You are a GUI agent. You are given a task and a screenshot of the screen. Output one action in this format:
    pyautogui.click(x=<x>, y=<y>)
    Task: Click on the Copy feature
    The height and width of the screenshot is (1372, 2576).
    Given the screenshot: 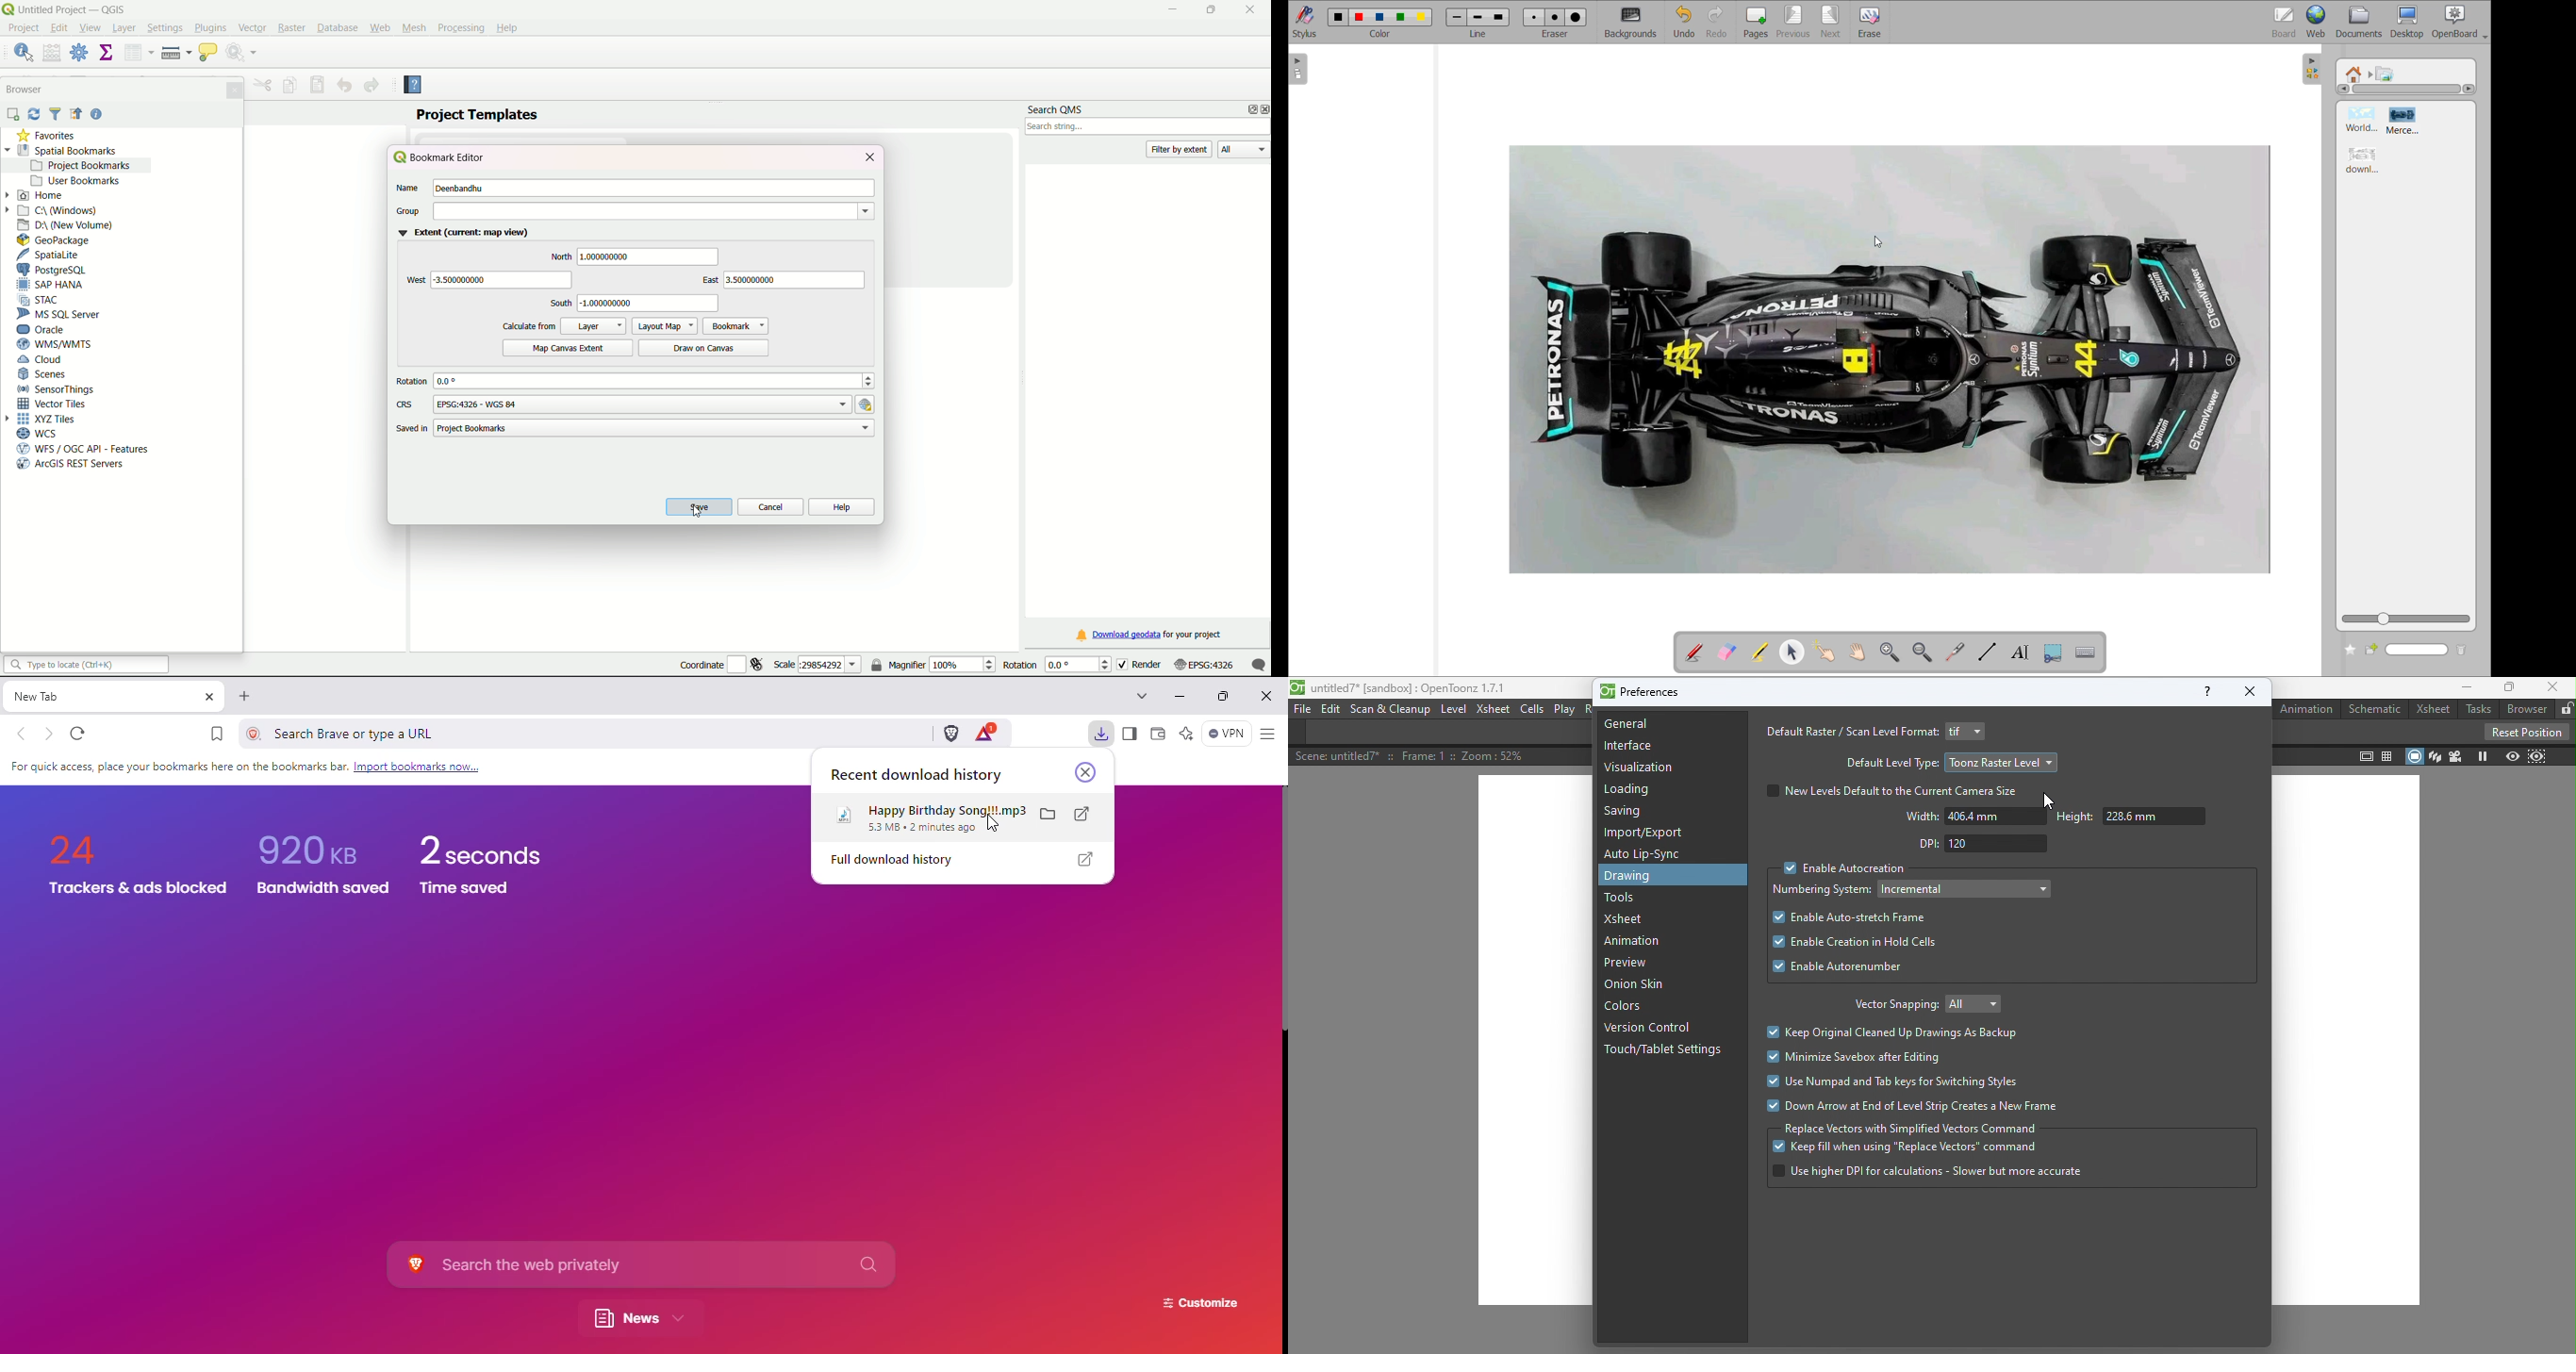 What is the action you would take?
    pyautogui.click(x=289, y=86)
    